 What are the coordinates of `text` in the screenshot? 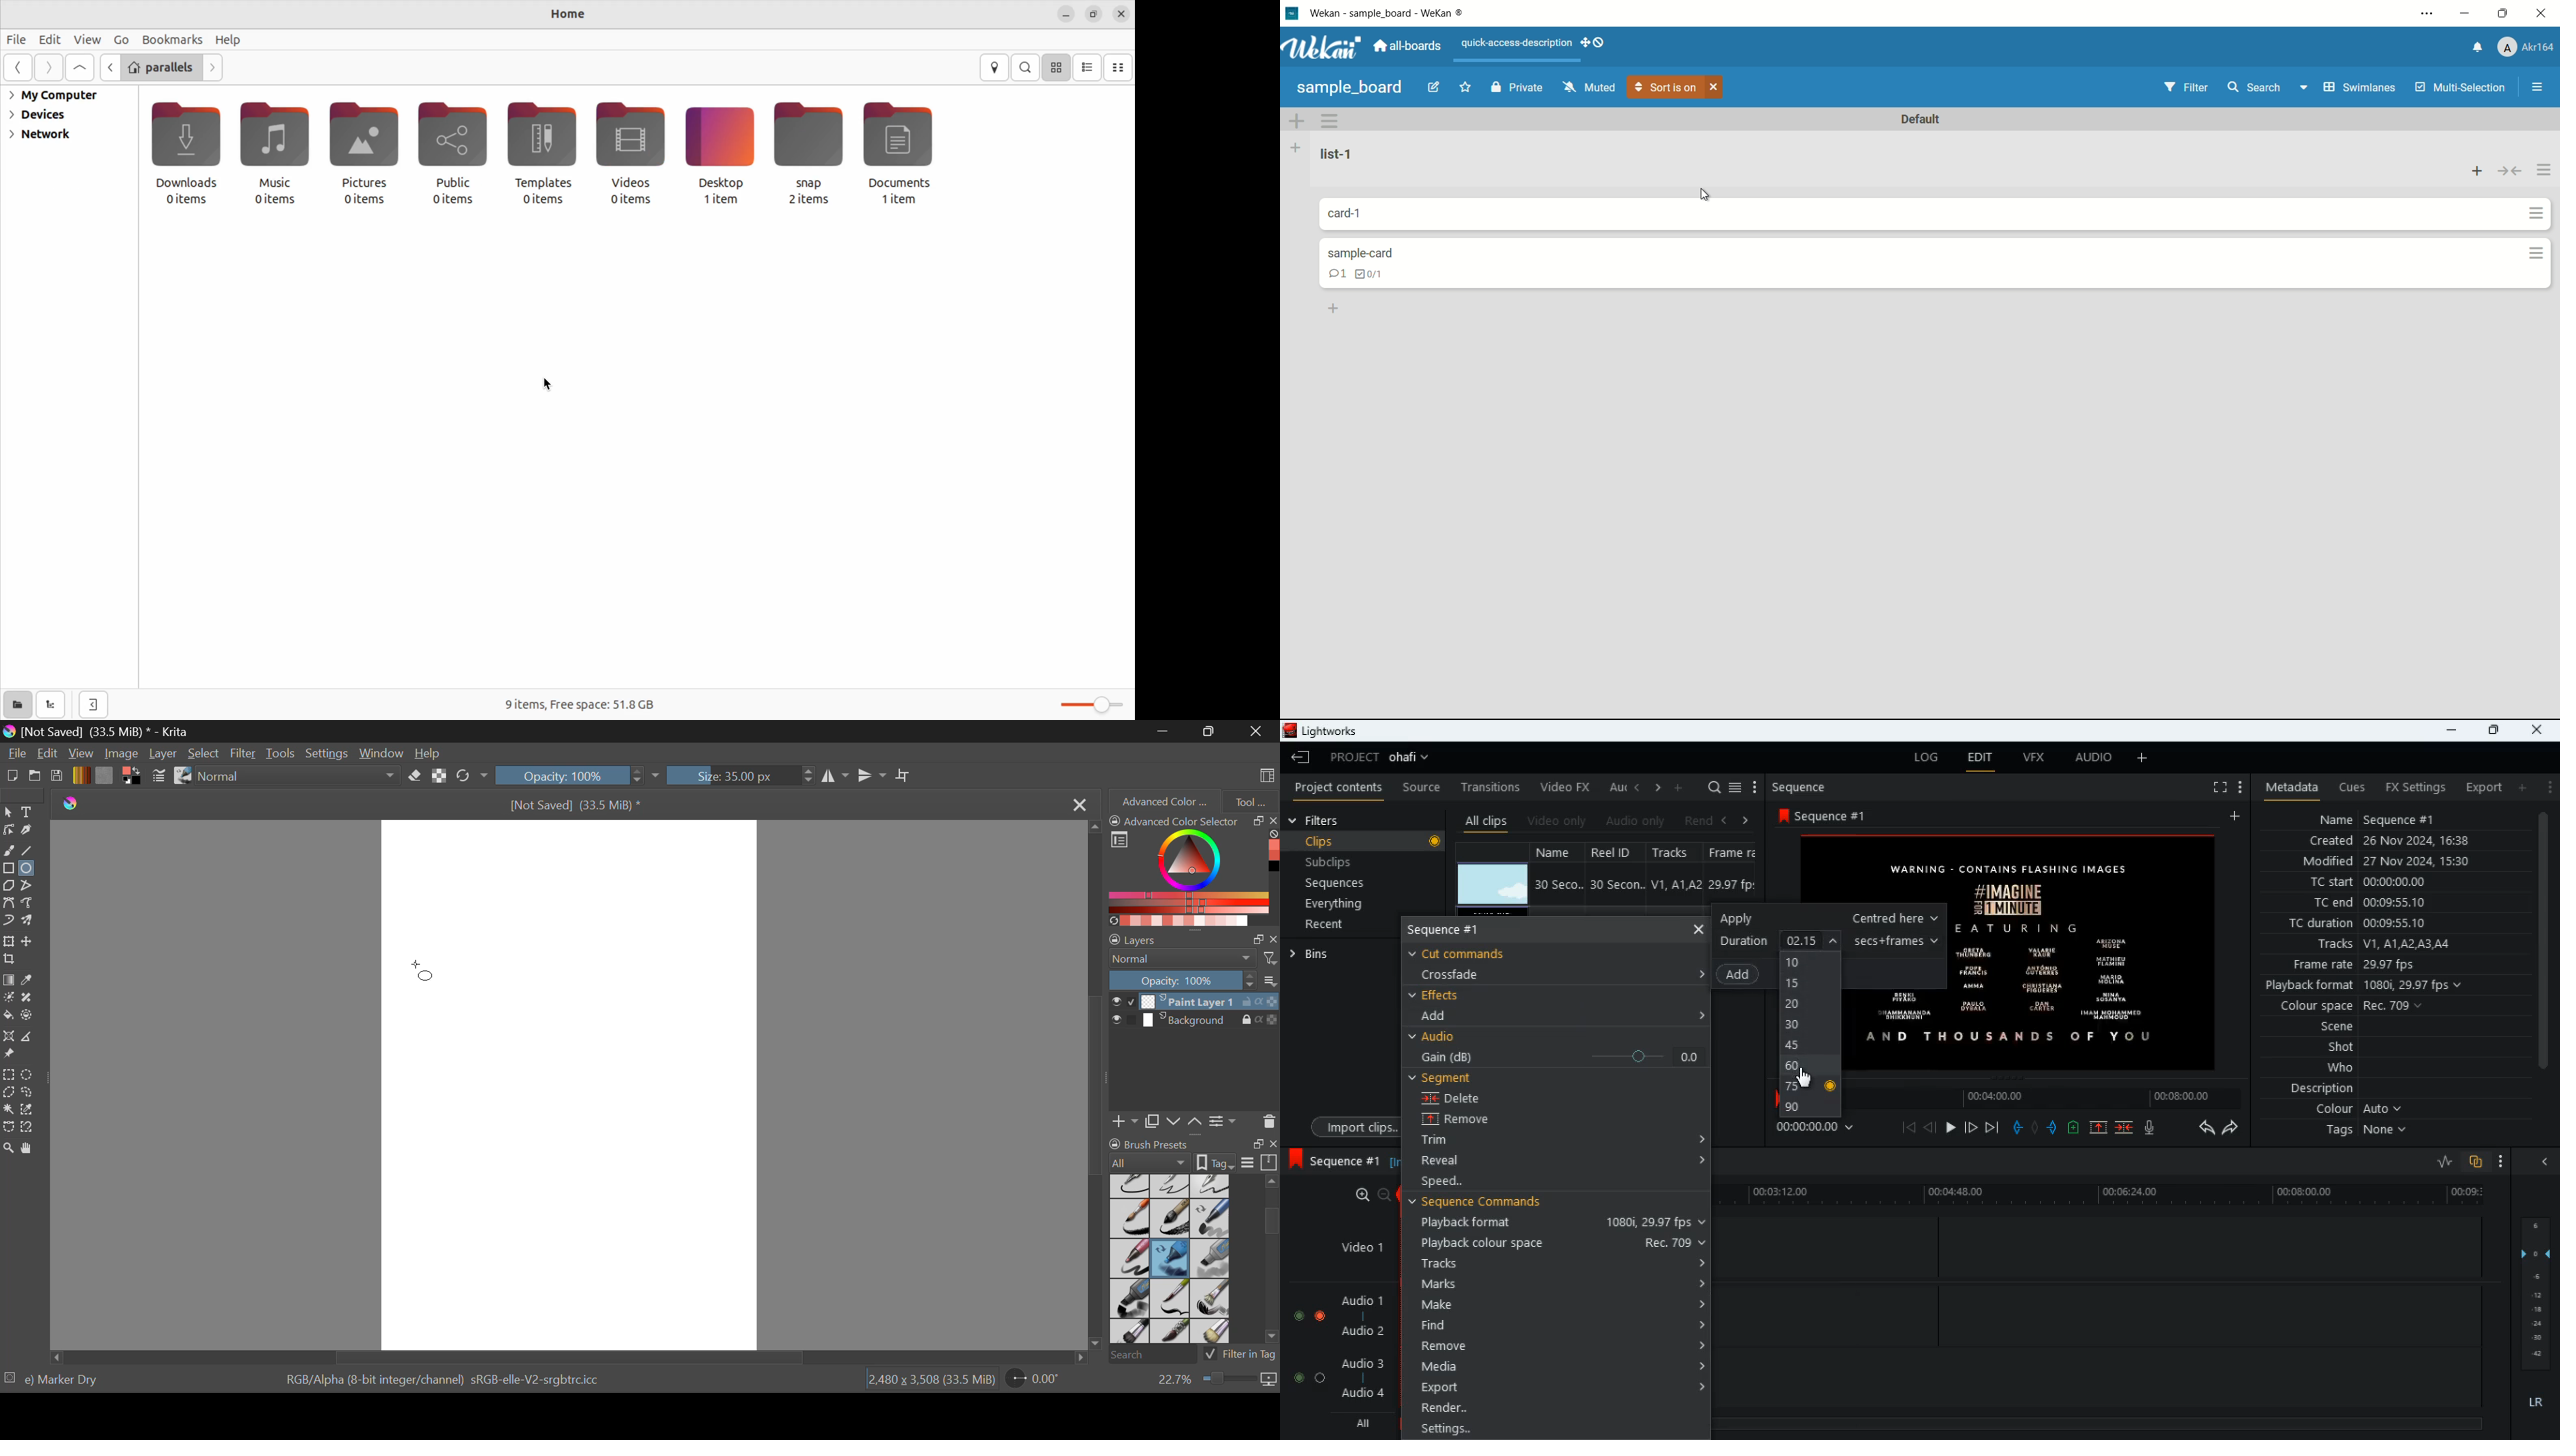 It's located at (1905, 1023).